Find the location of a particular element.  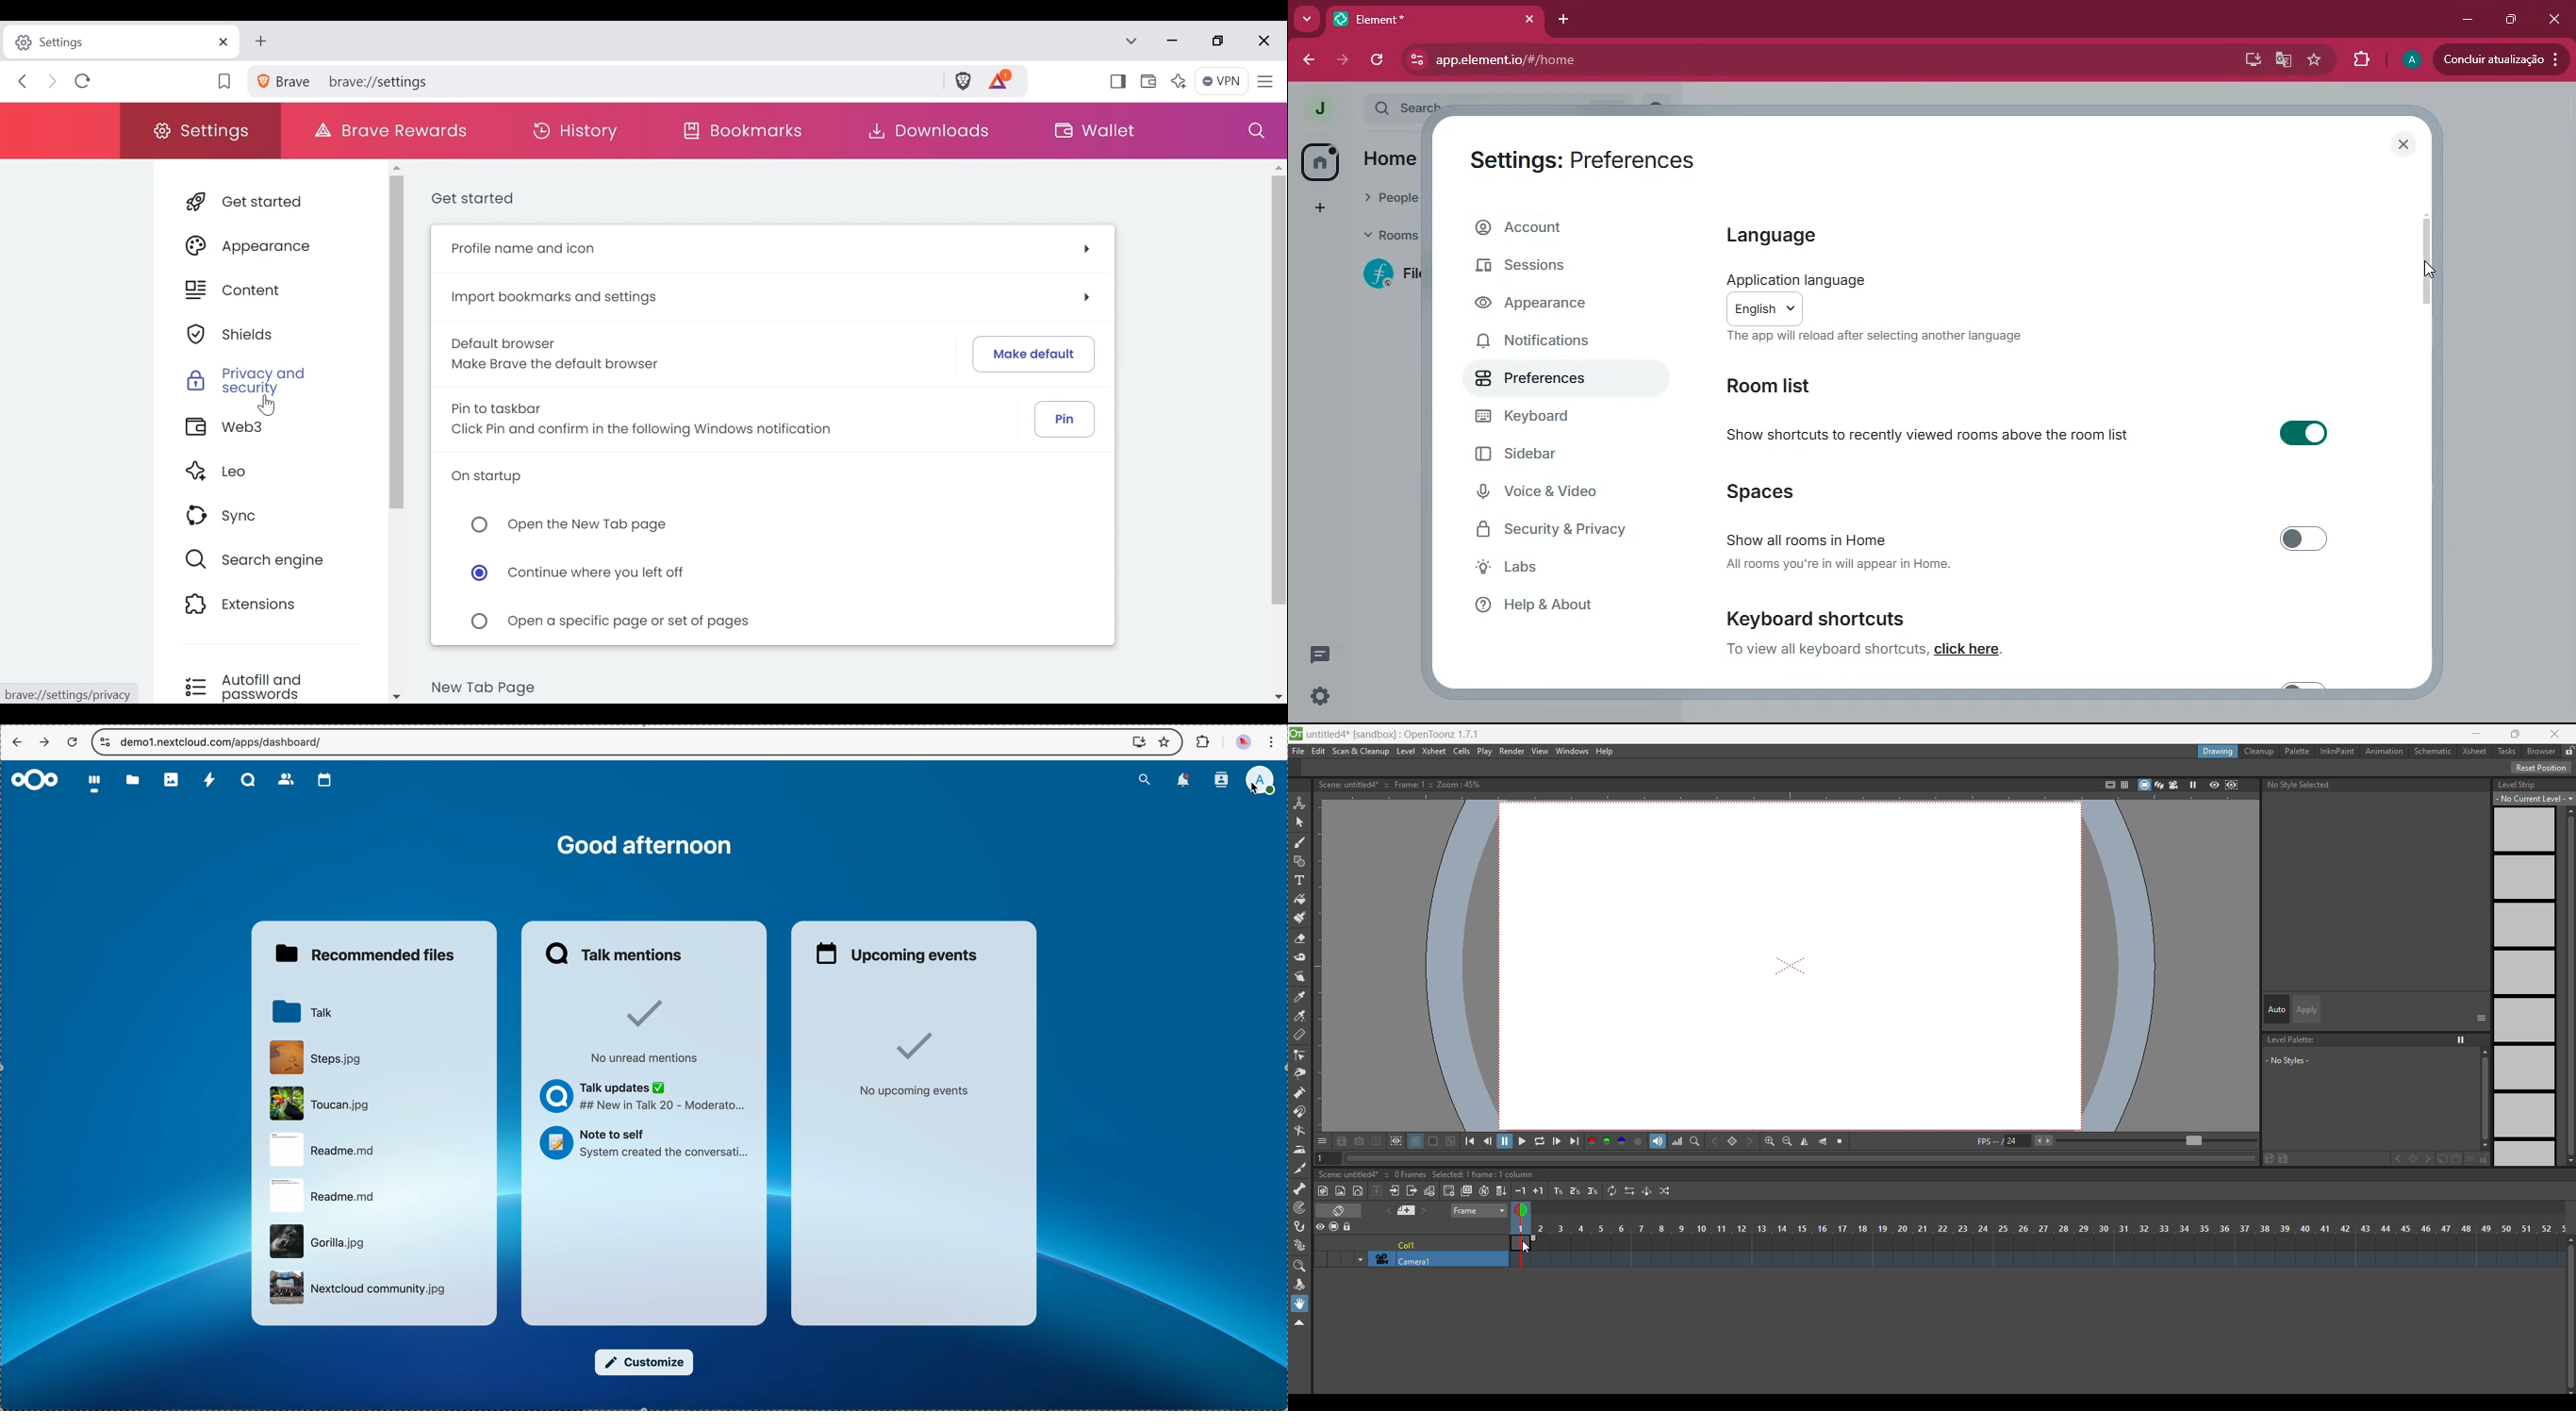

safe area is located at coordinates (2106, 785).